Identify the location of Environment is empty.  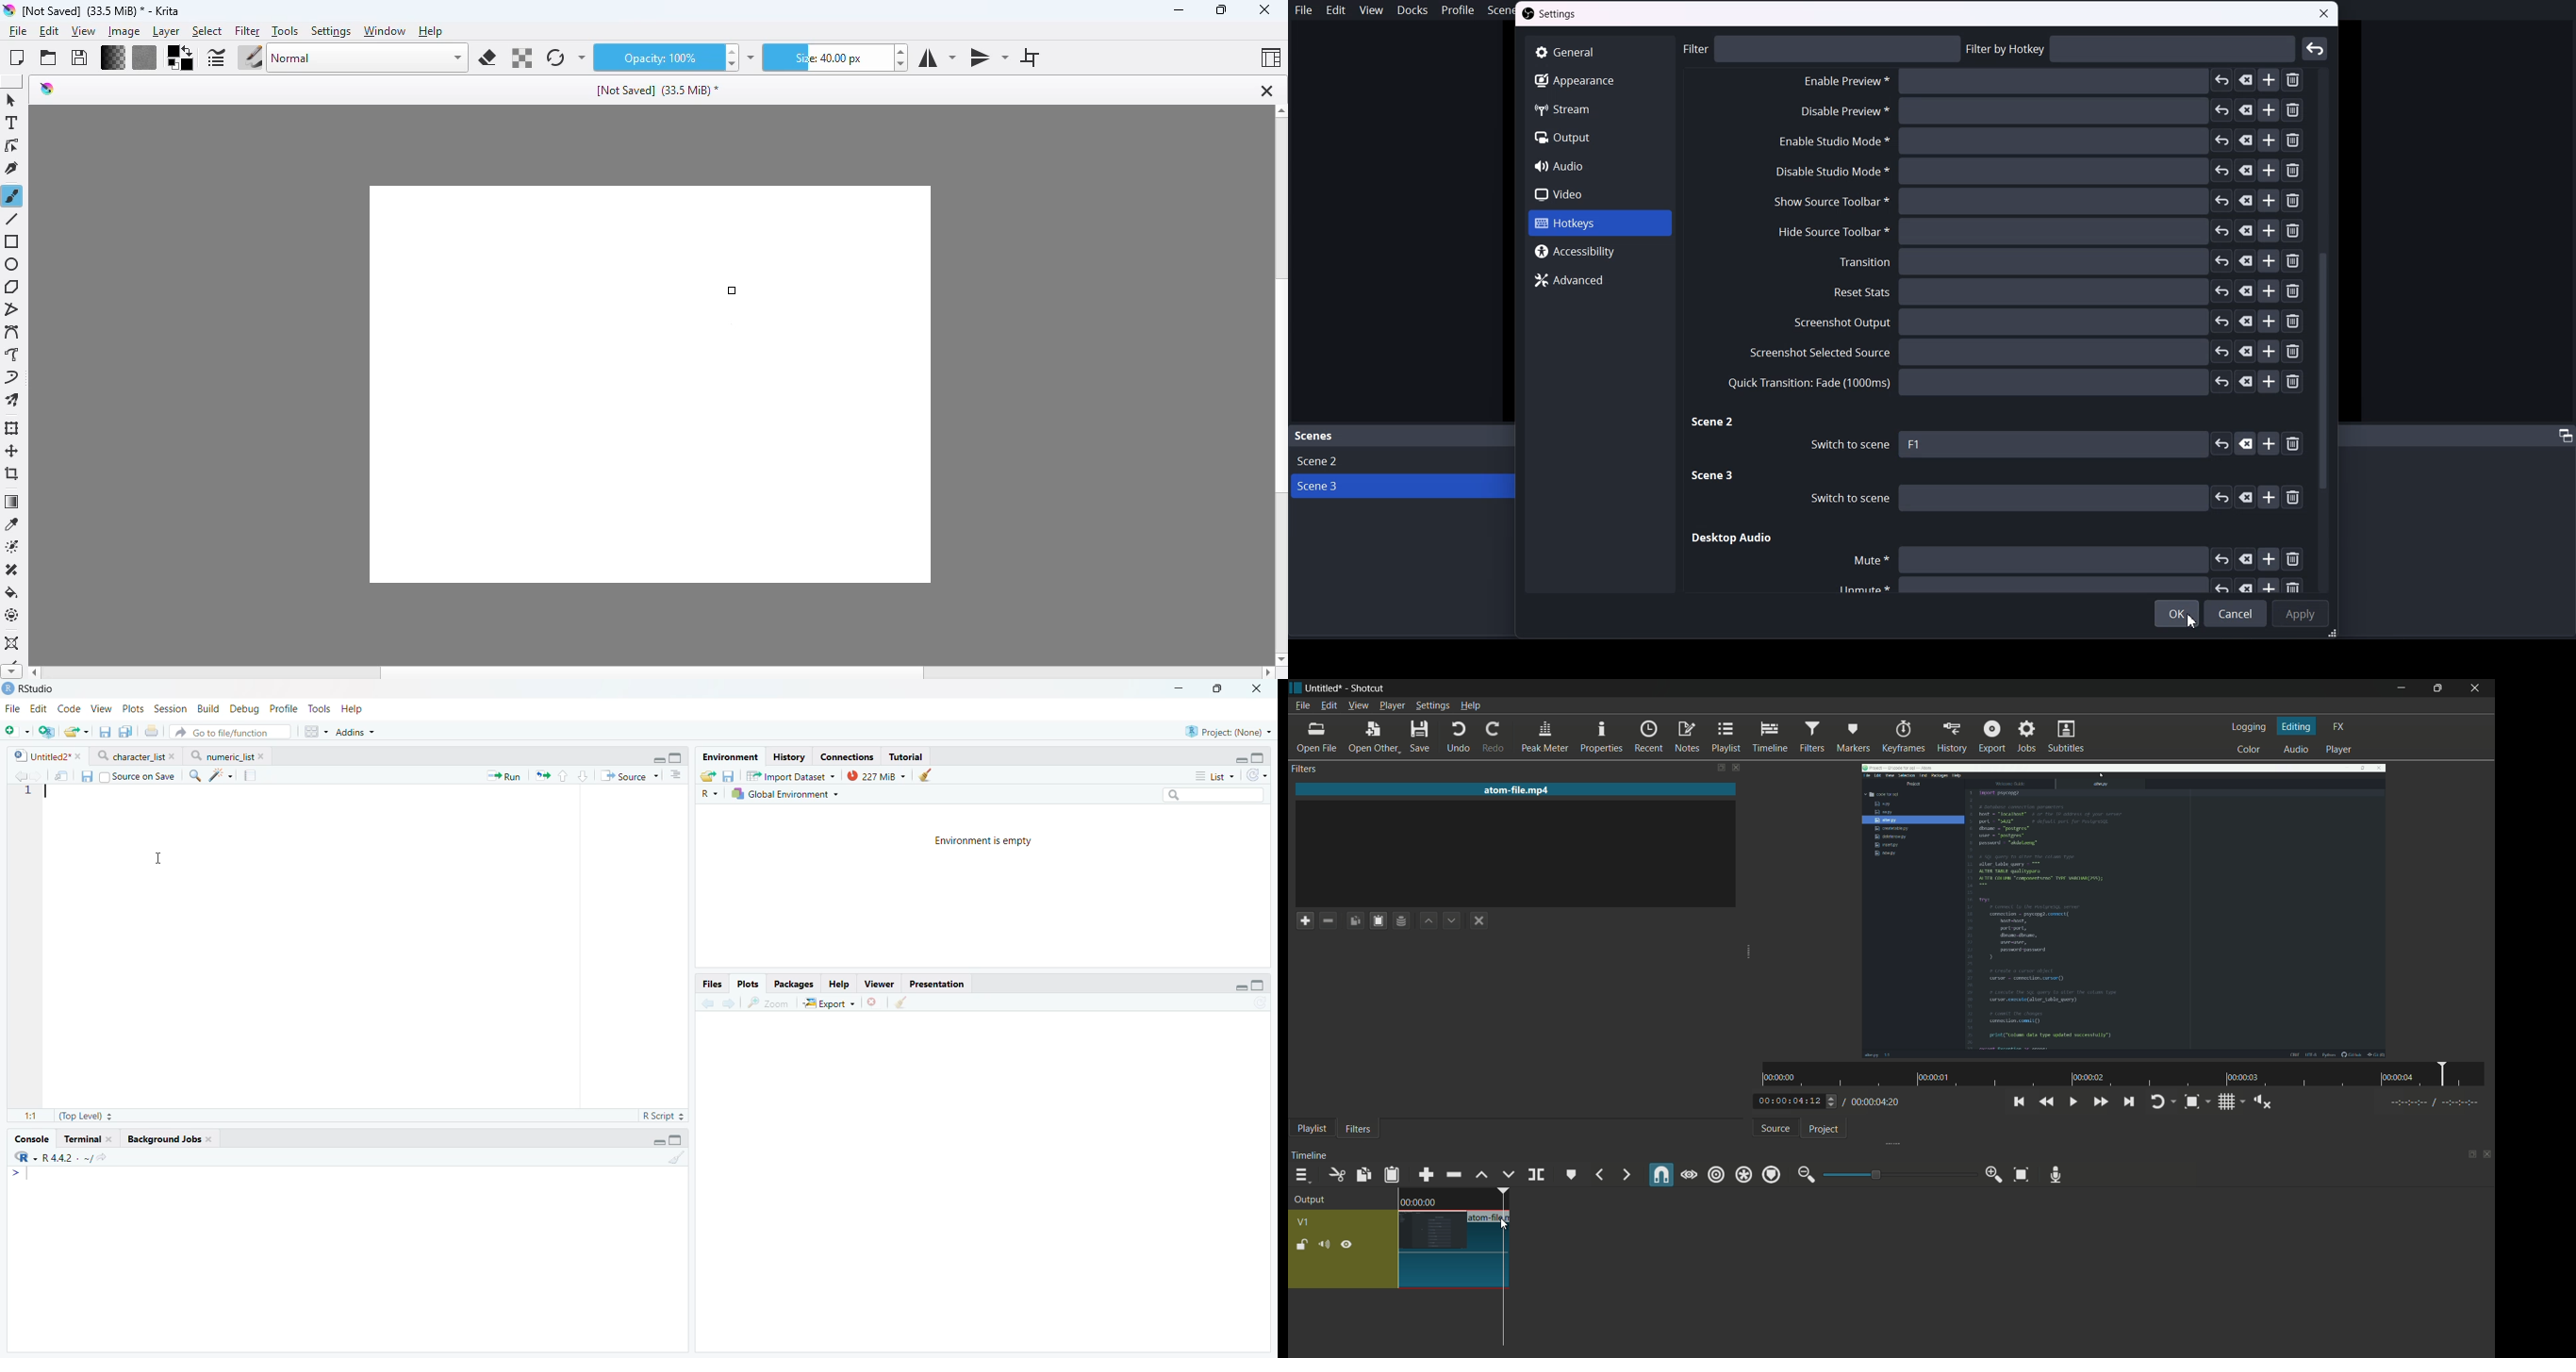
(983, 843).